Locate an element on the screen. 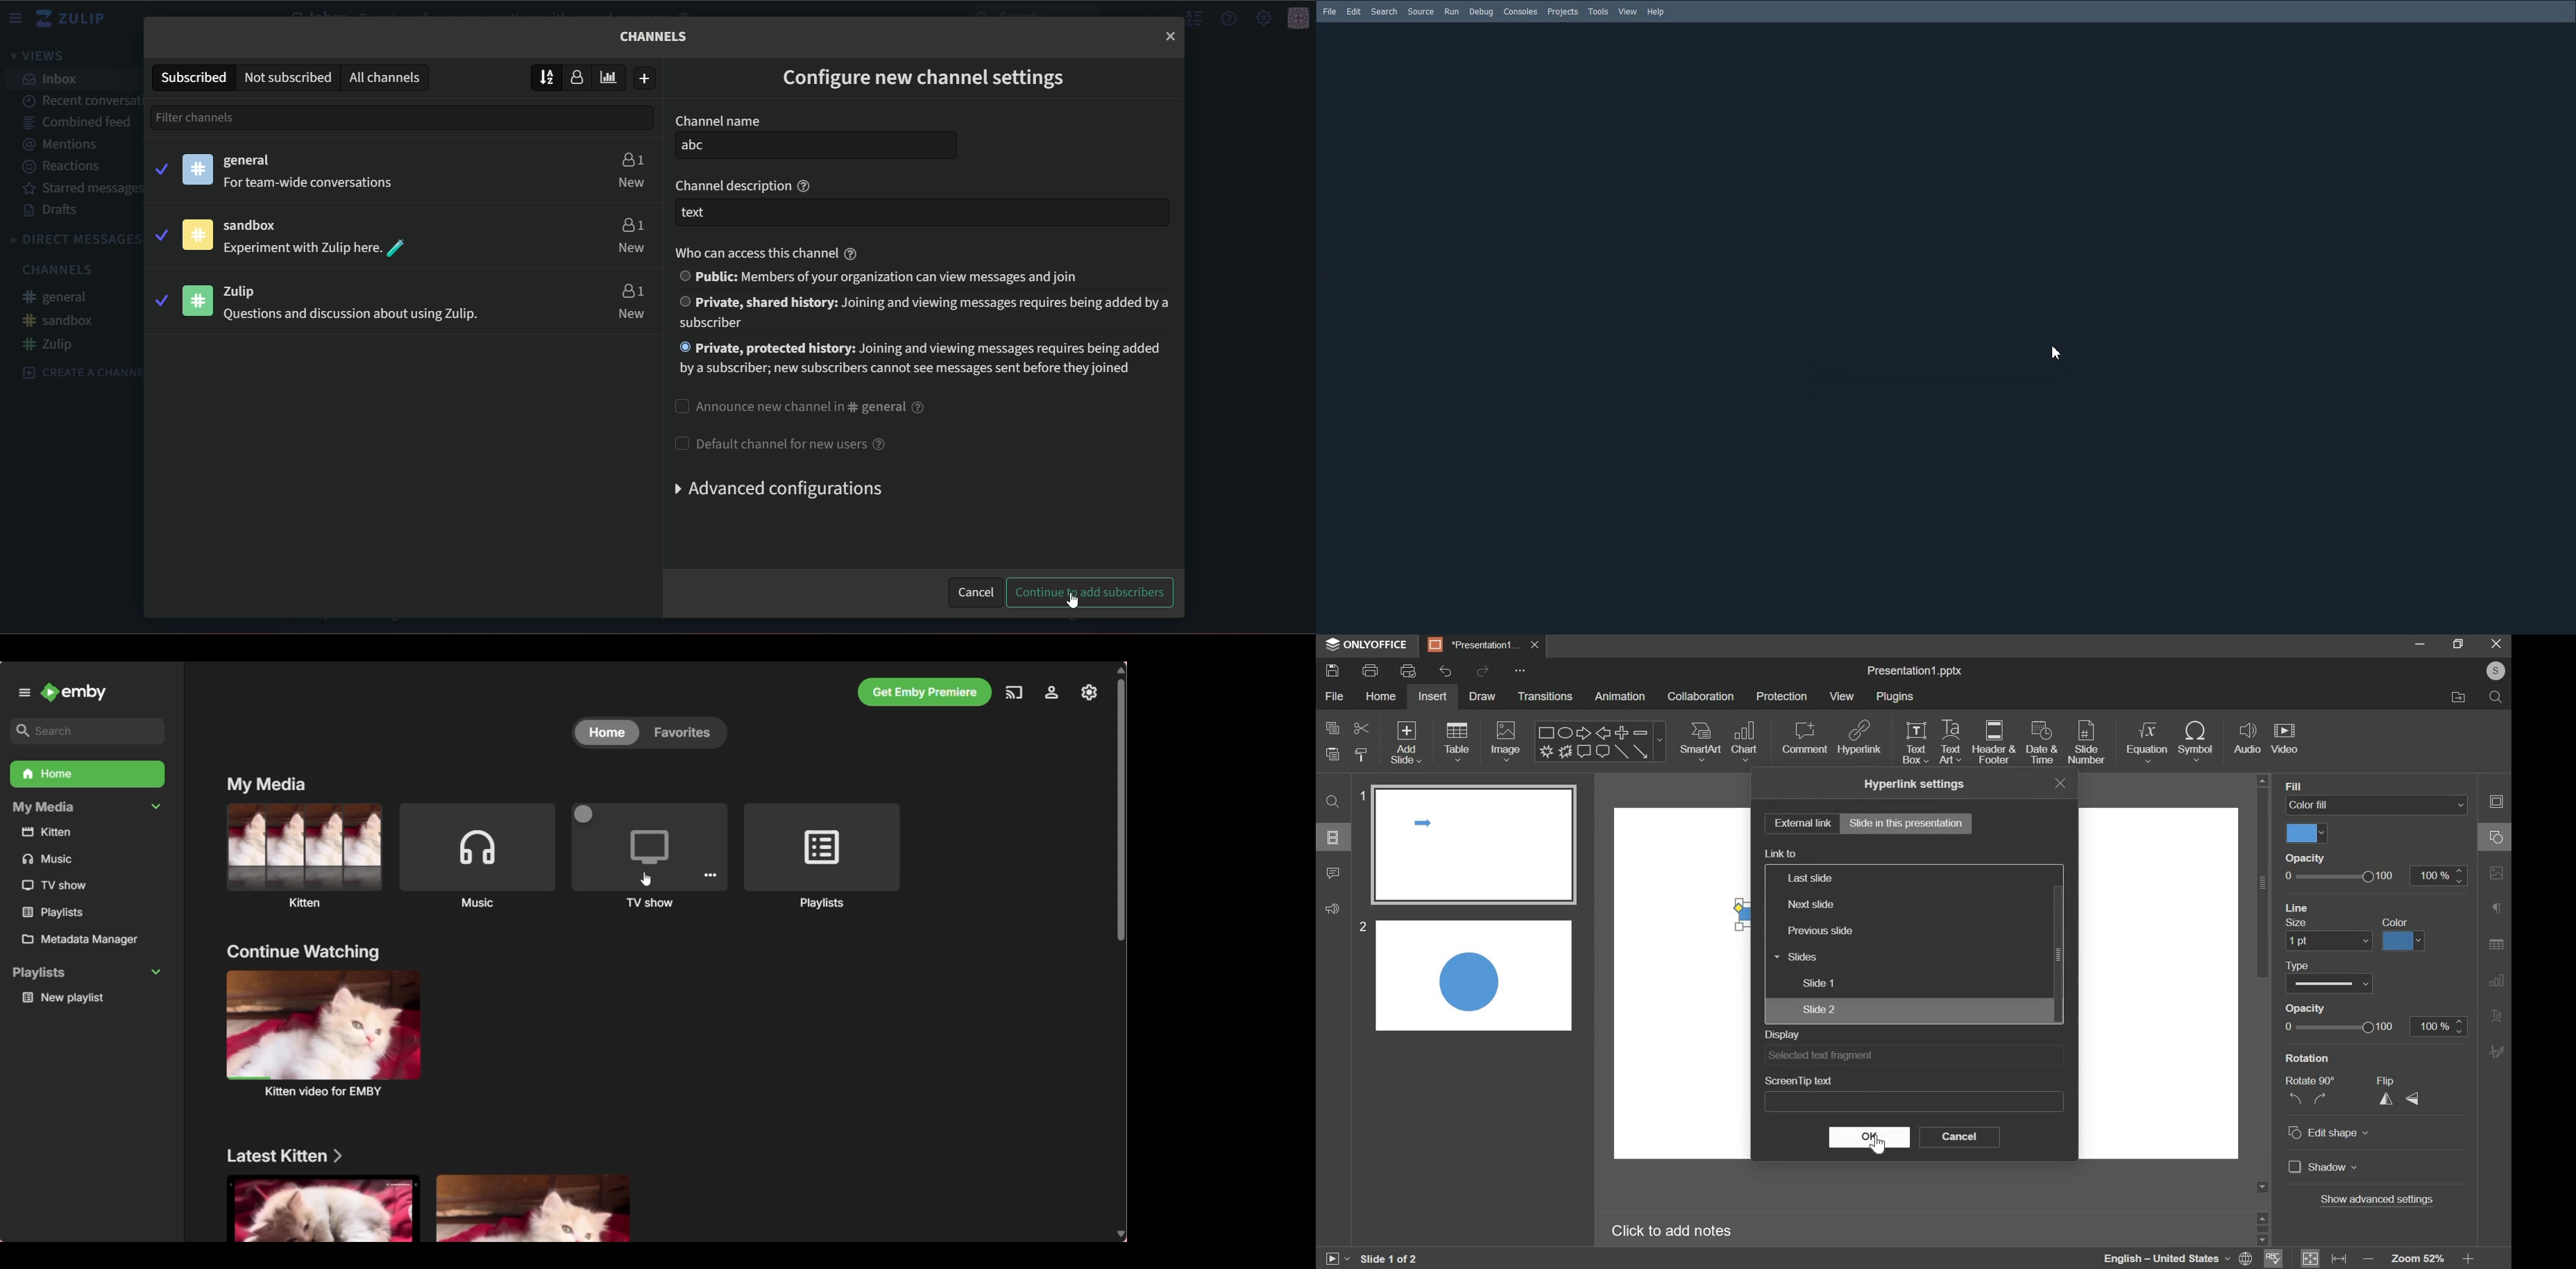  rotate anti-clockwise is located at coordinates (2294, 1099).